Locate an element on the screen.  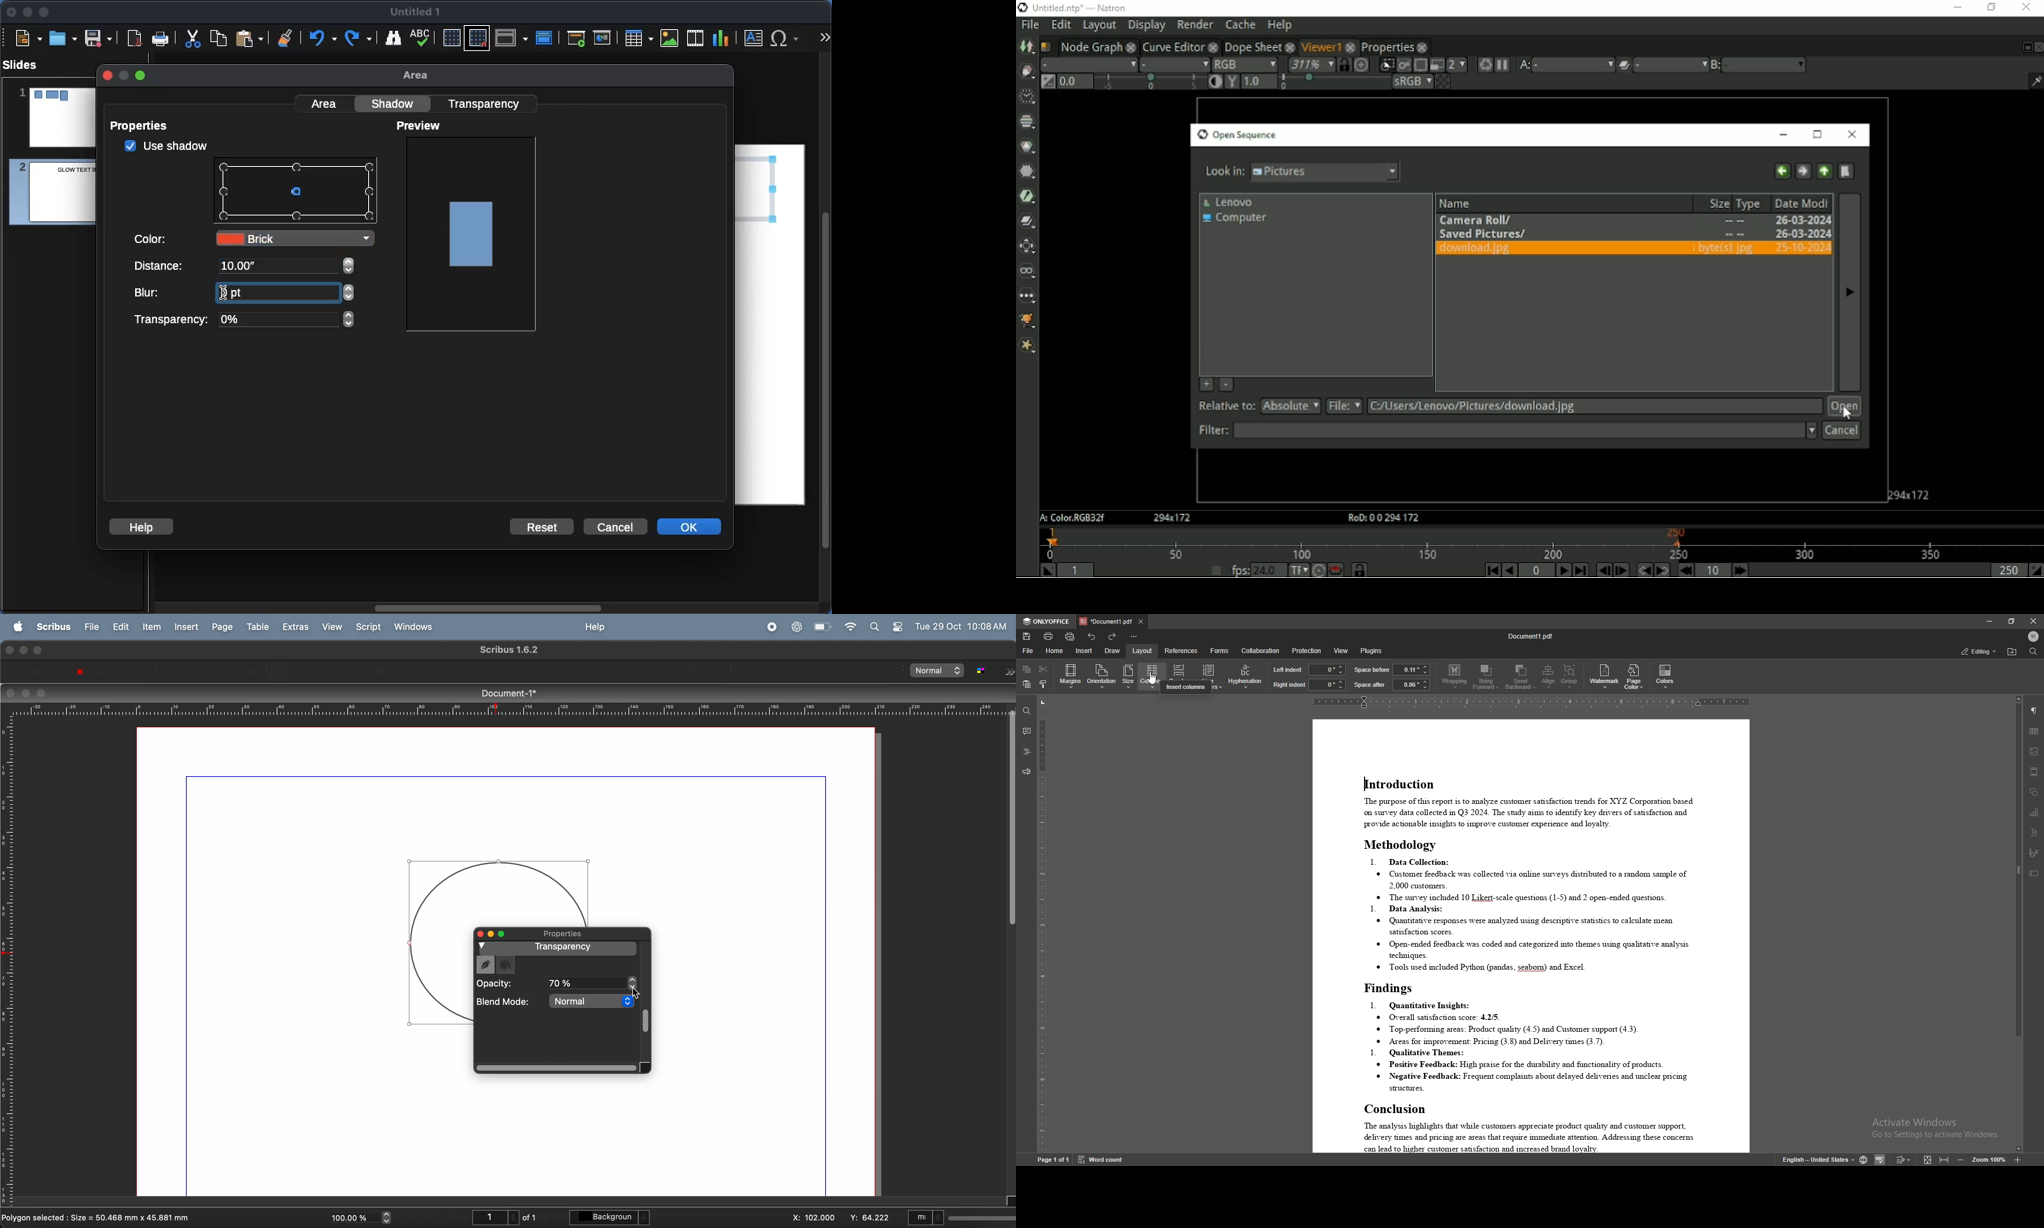
find is located at coordinates (1027, 711).